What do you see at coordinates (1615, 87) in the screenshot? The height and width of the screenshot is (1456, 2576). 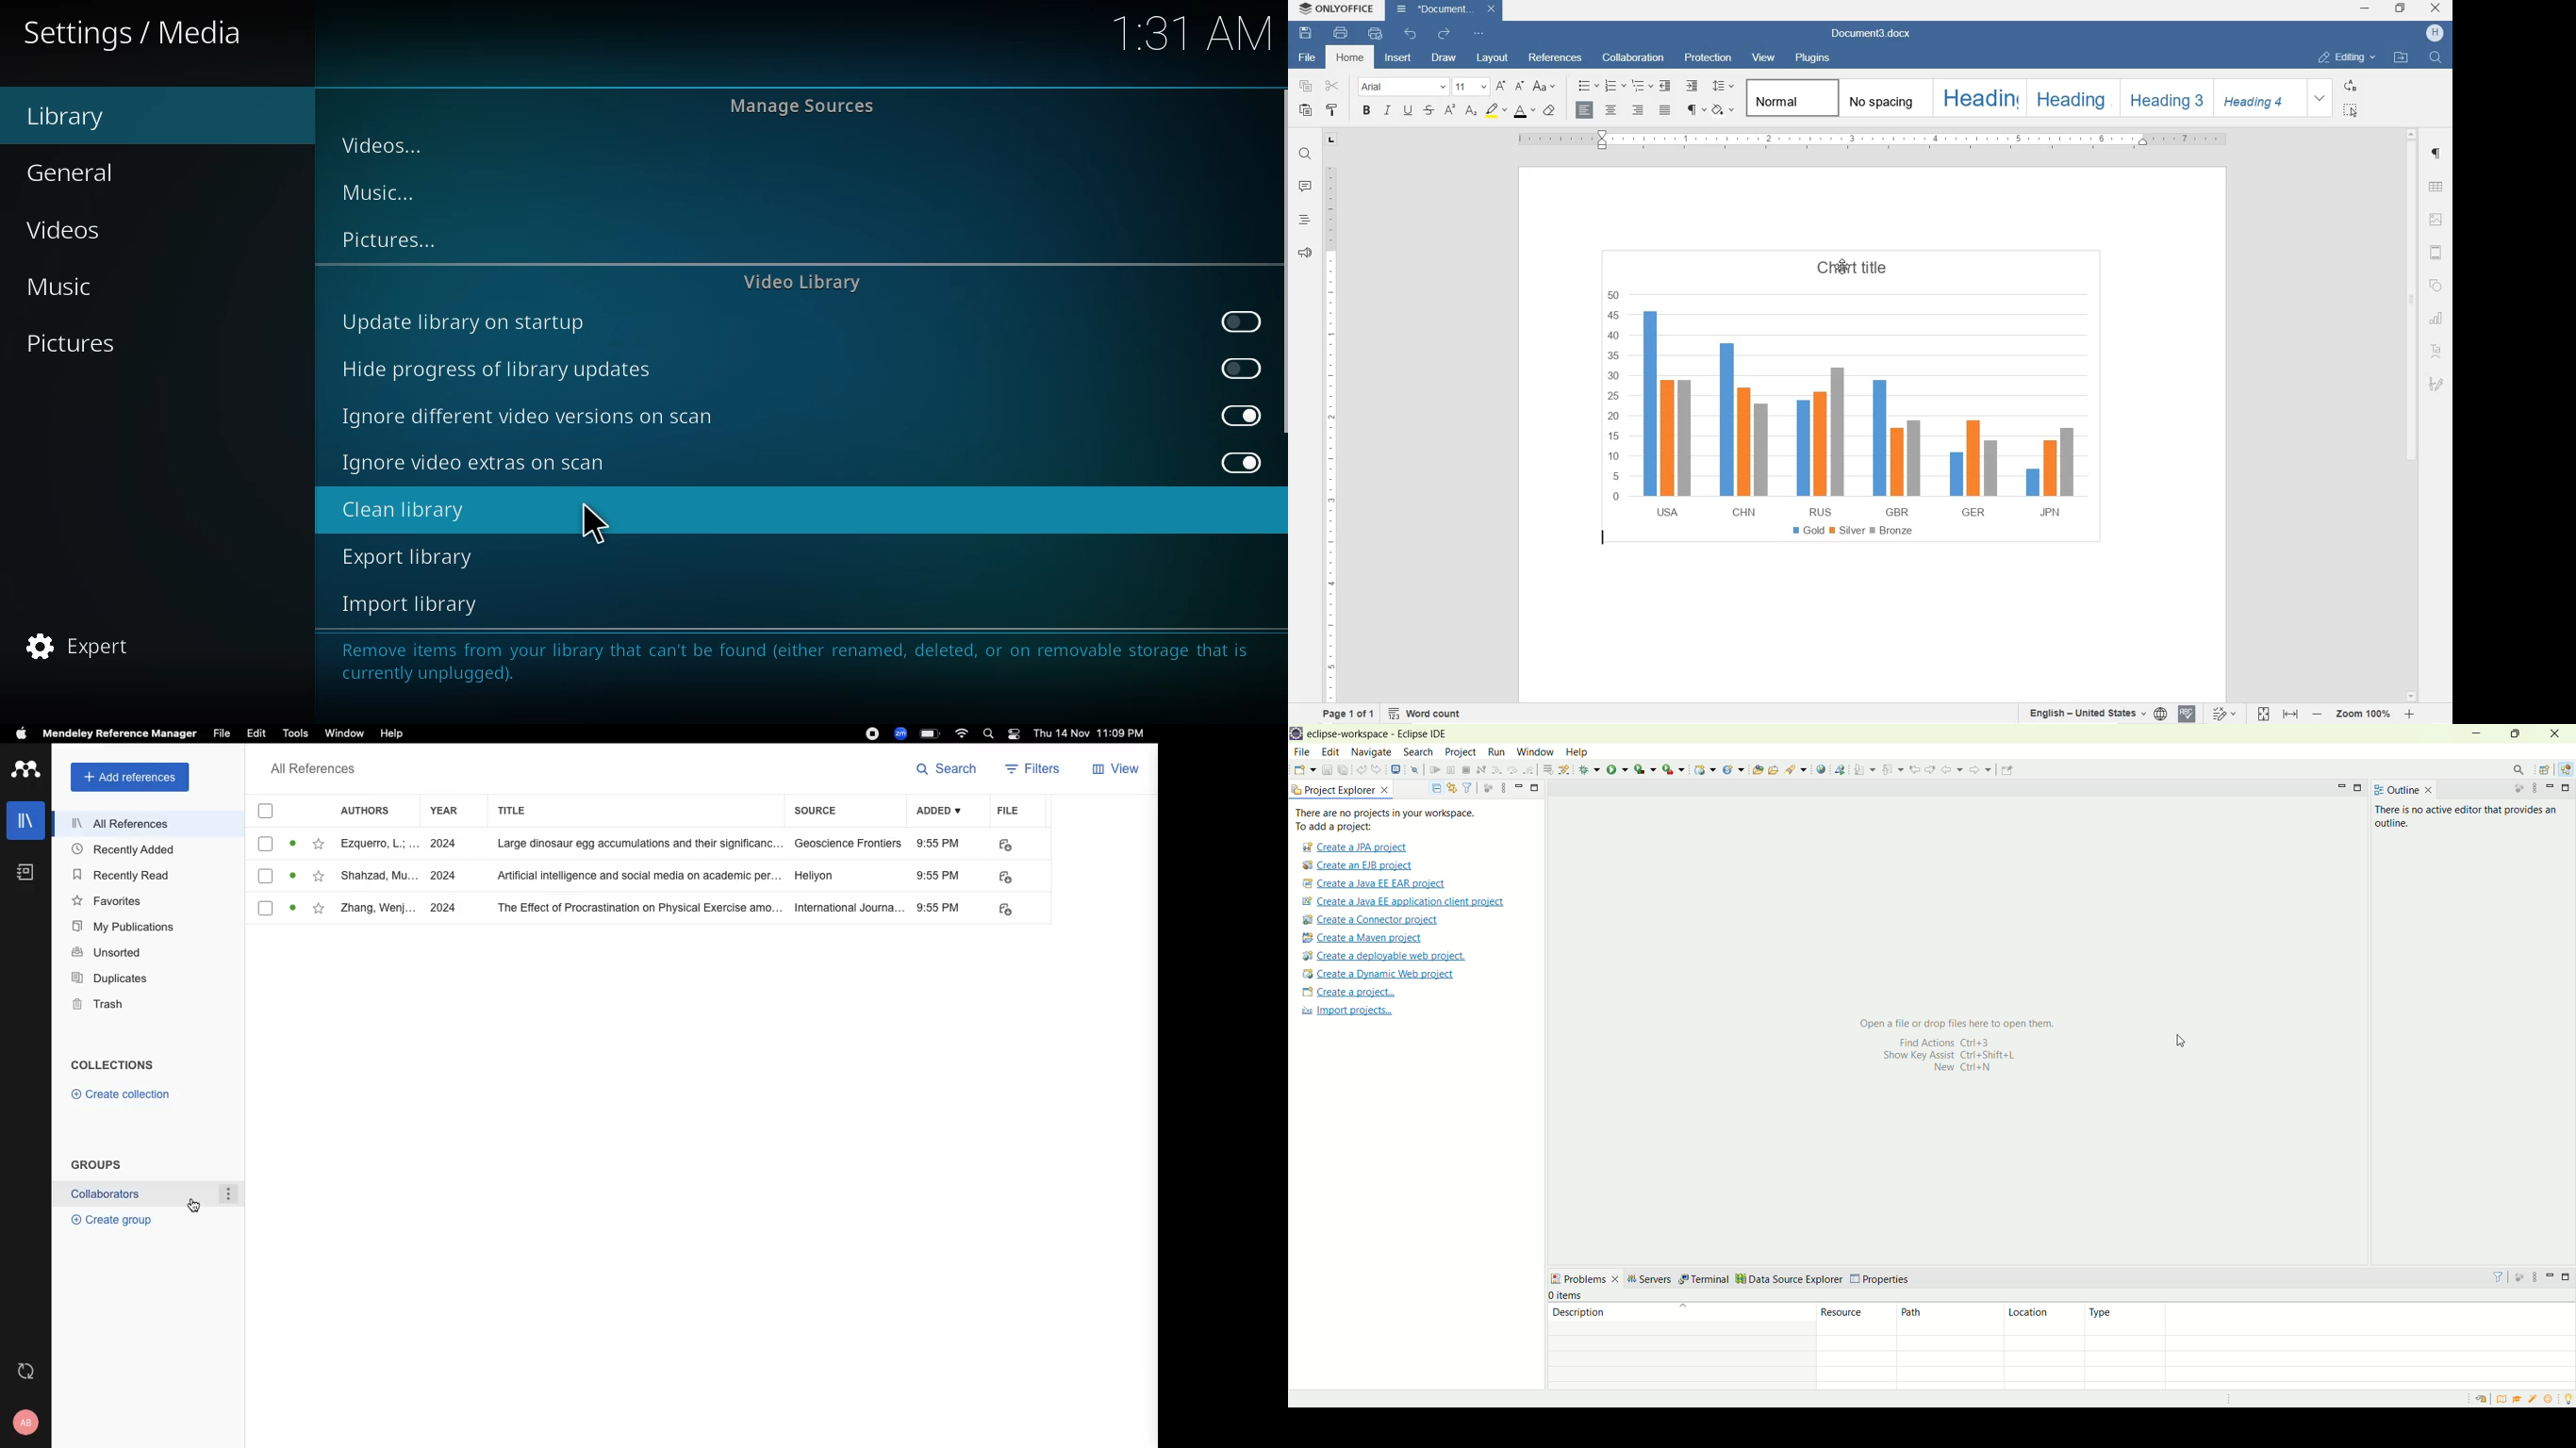 I see `NUMBERING` at bounding box center [1615, 87].